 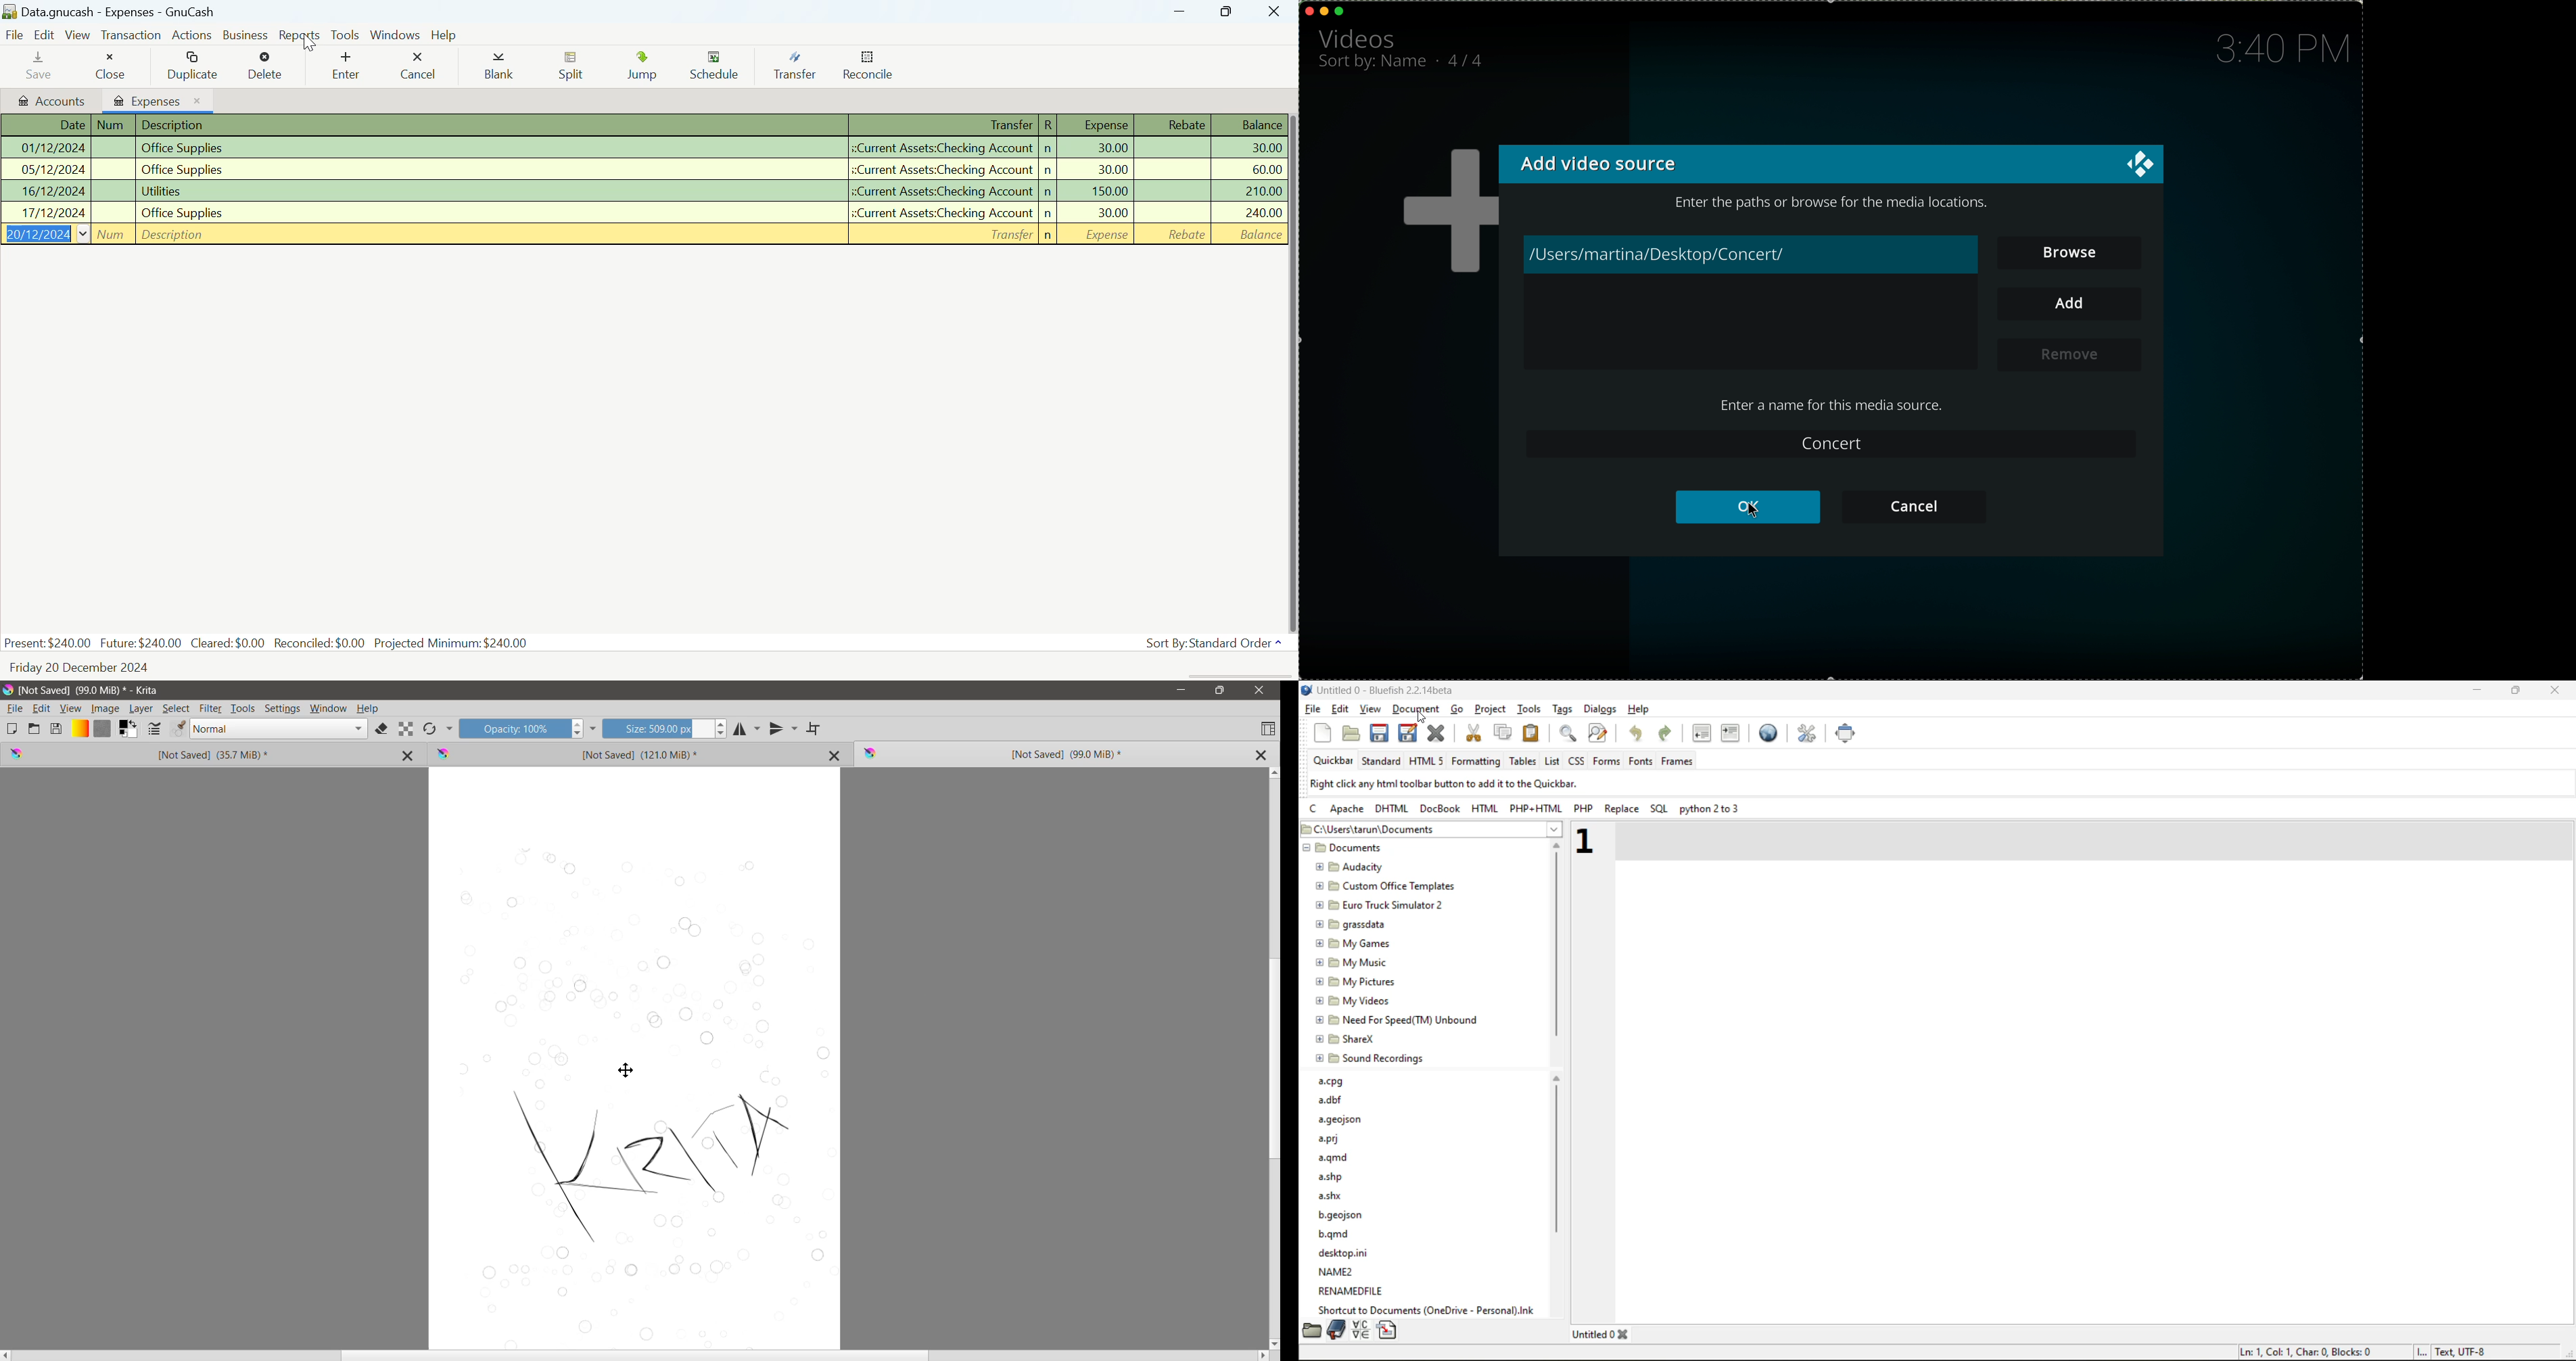 I want to click on Horizontal Scroll Bar, so click(x=636, y=1356).